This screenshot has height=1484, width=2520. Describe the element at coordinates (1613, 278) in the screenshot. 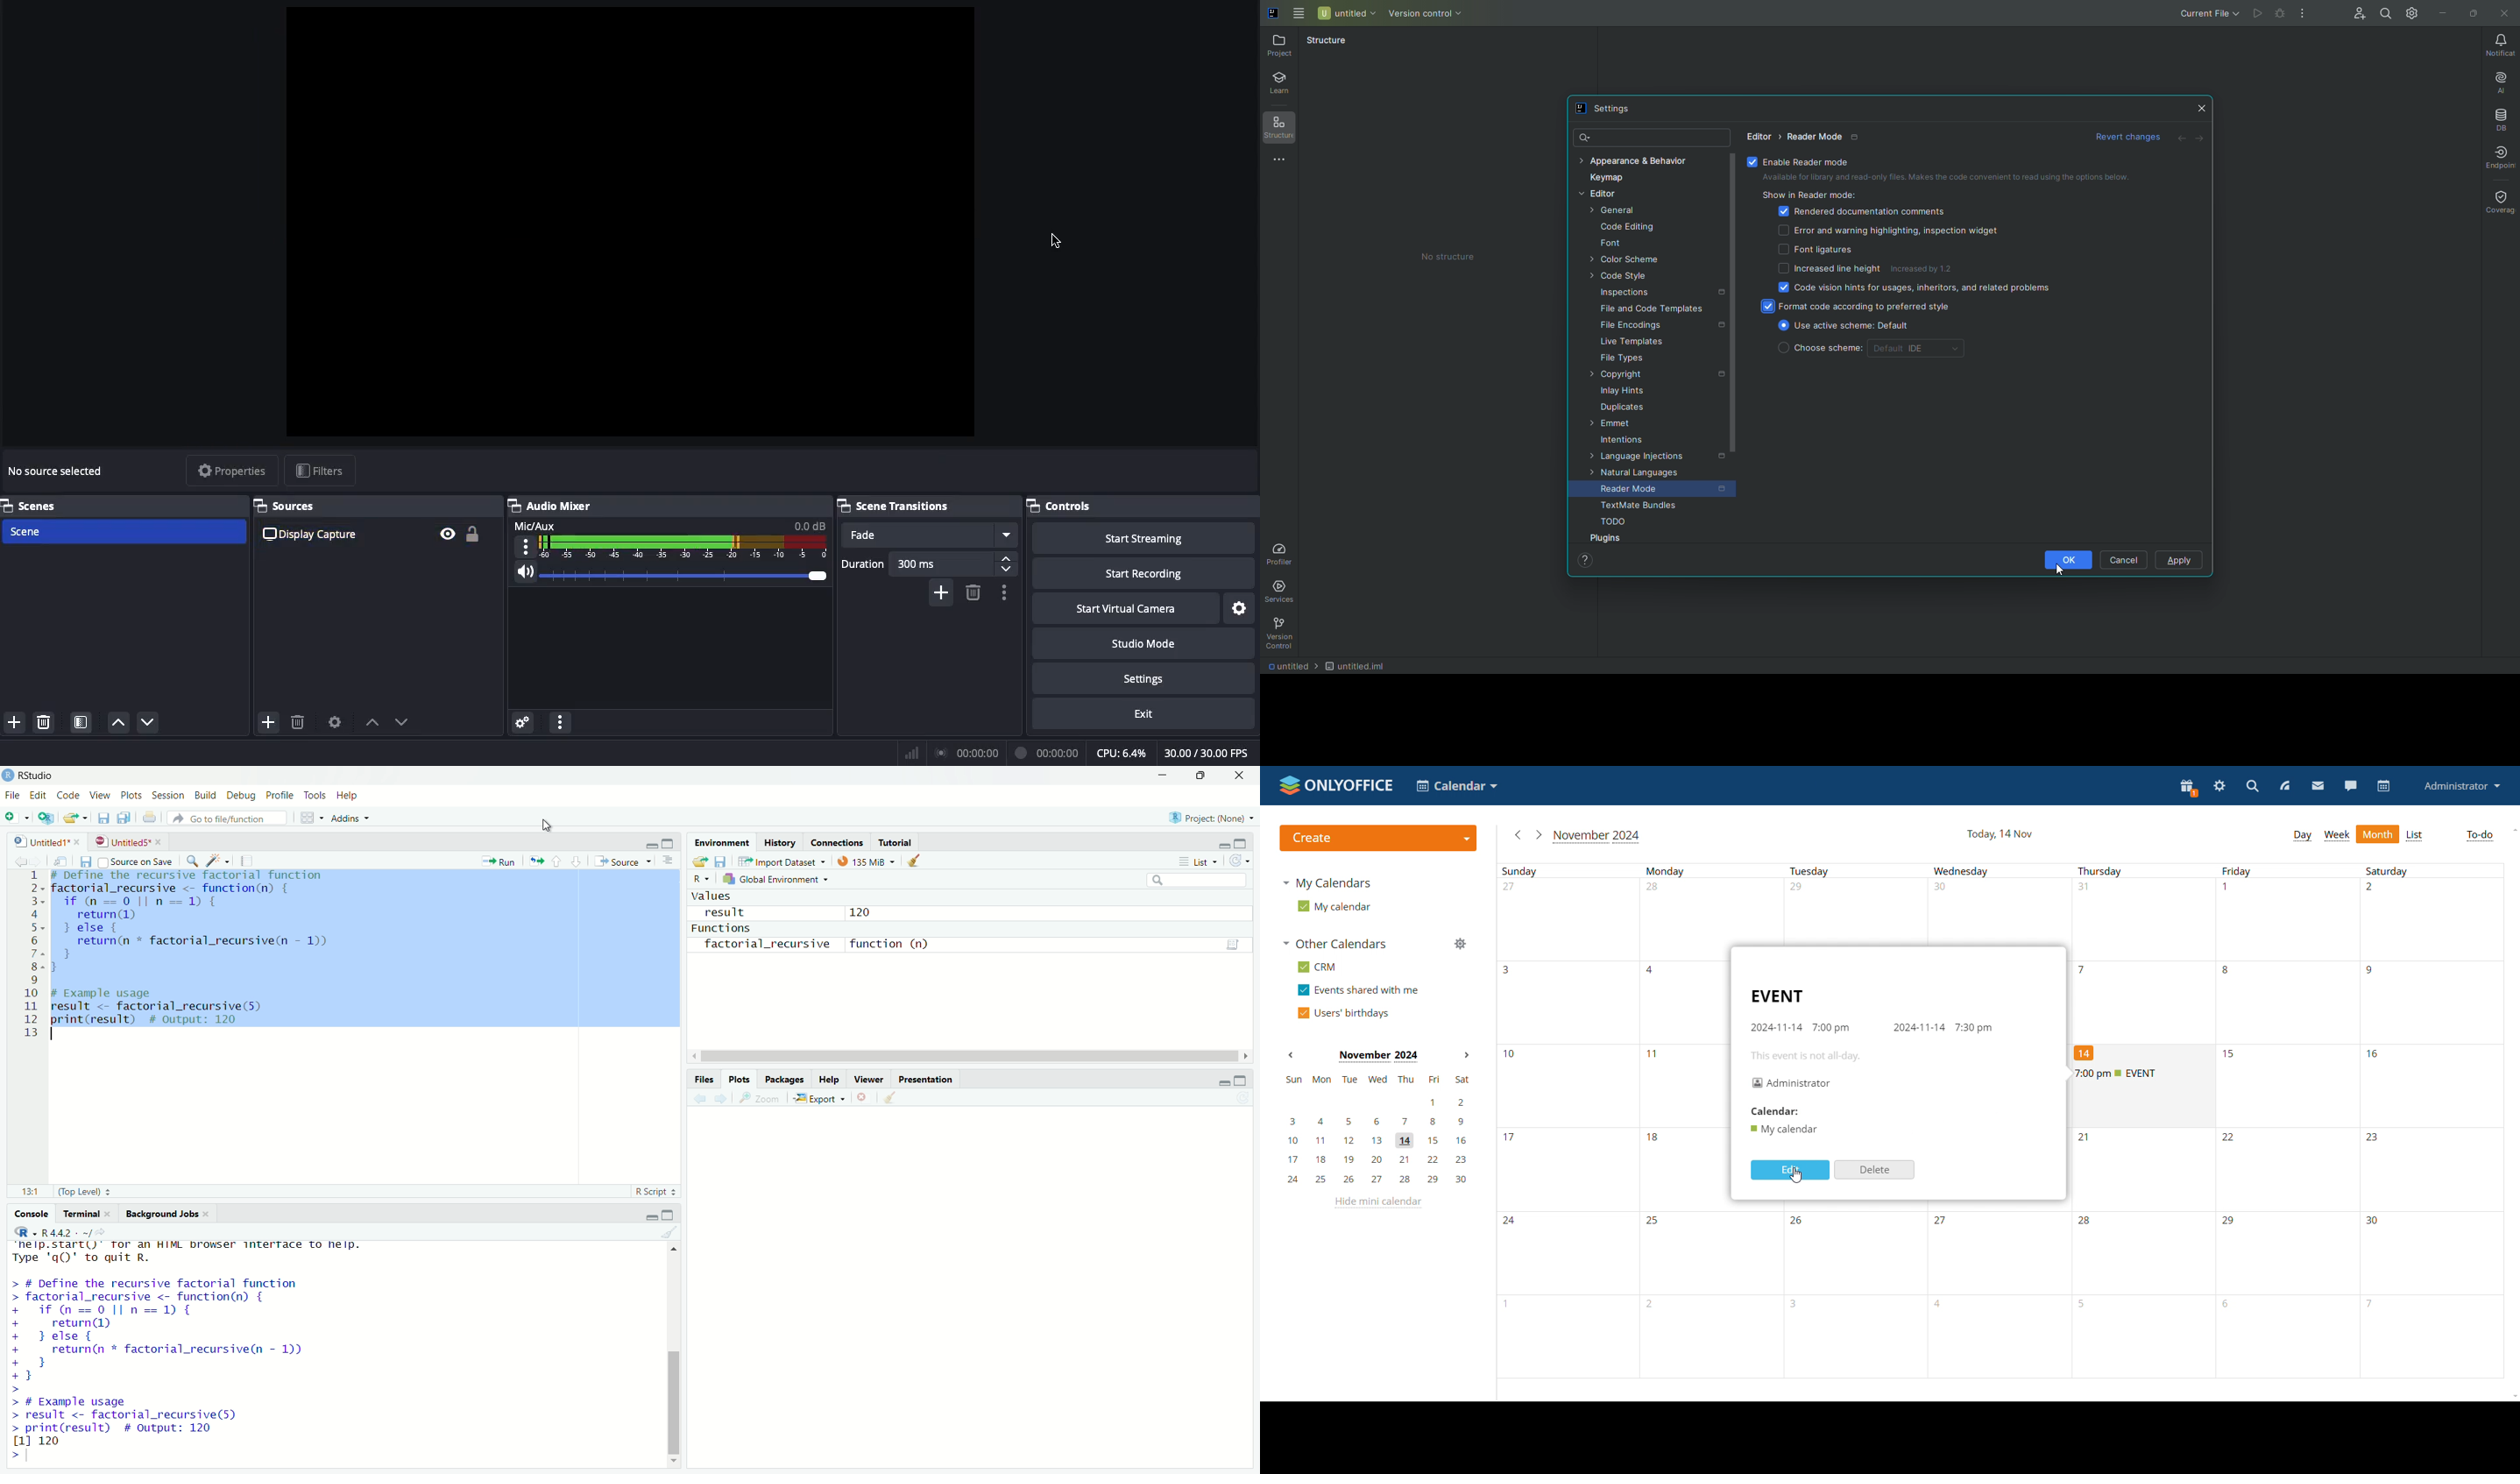

I see `Code style` at that location.